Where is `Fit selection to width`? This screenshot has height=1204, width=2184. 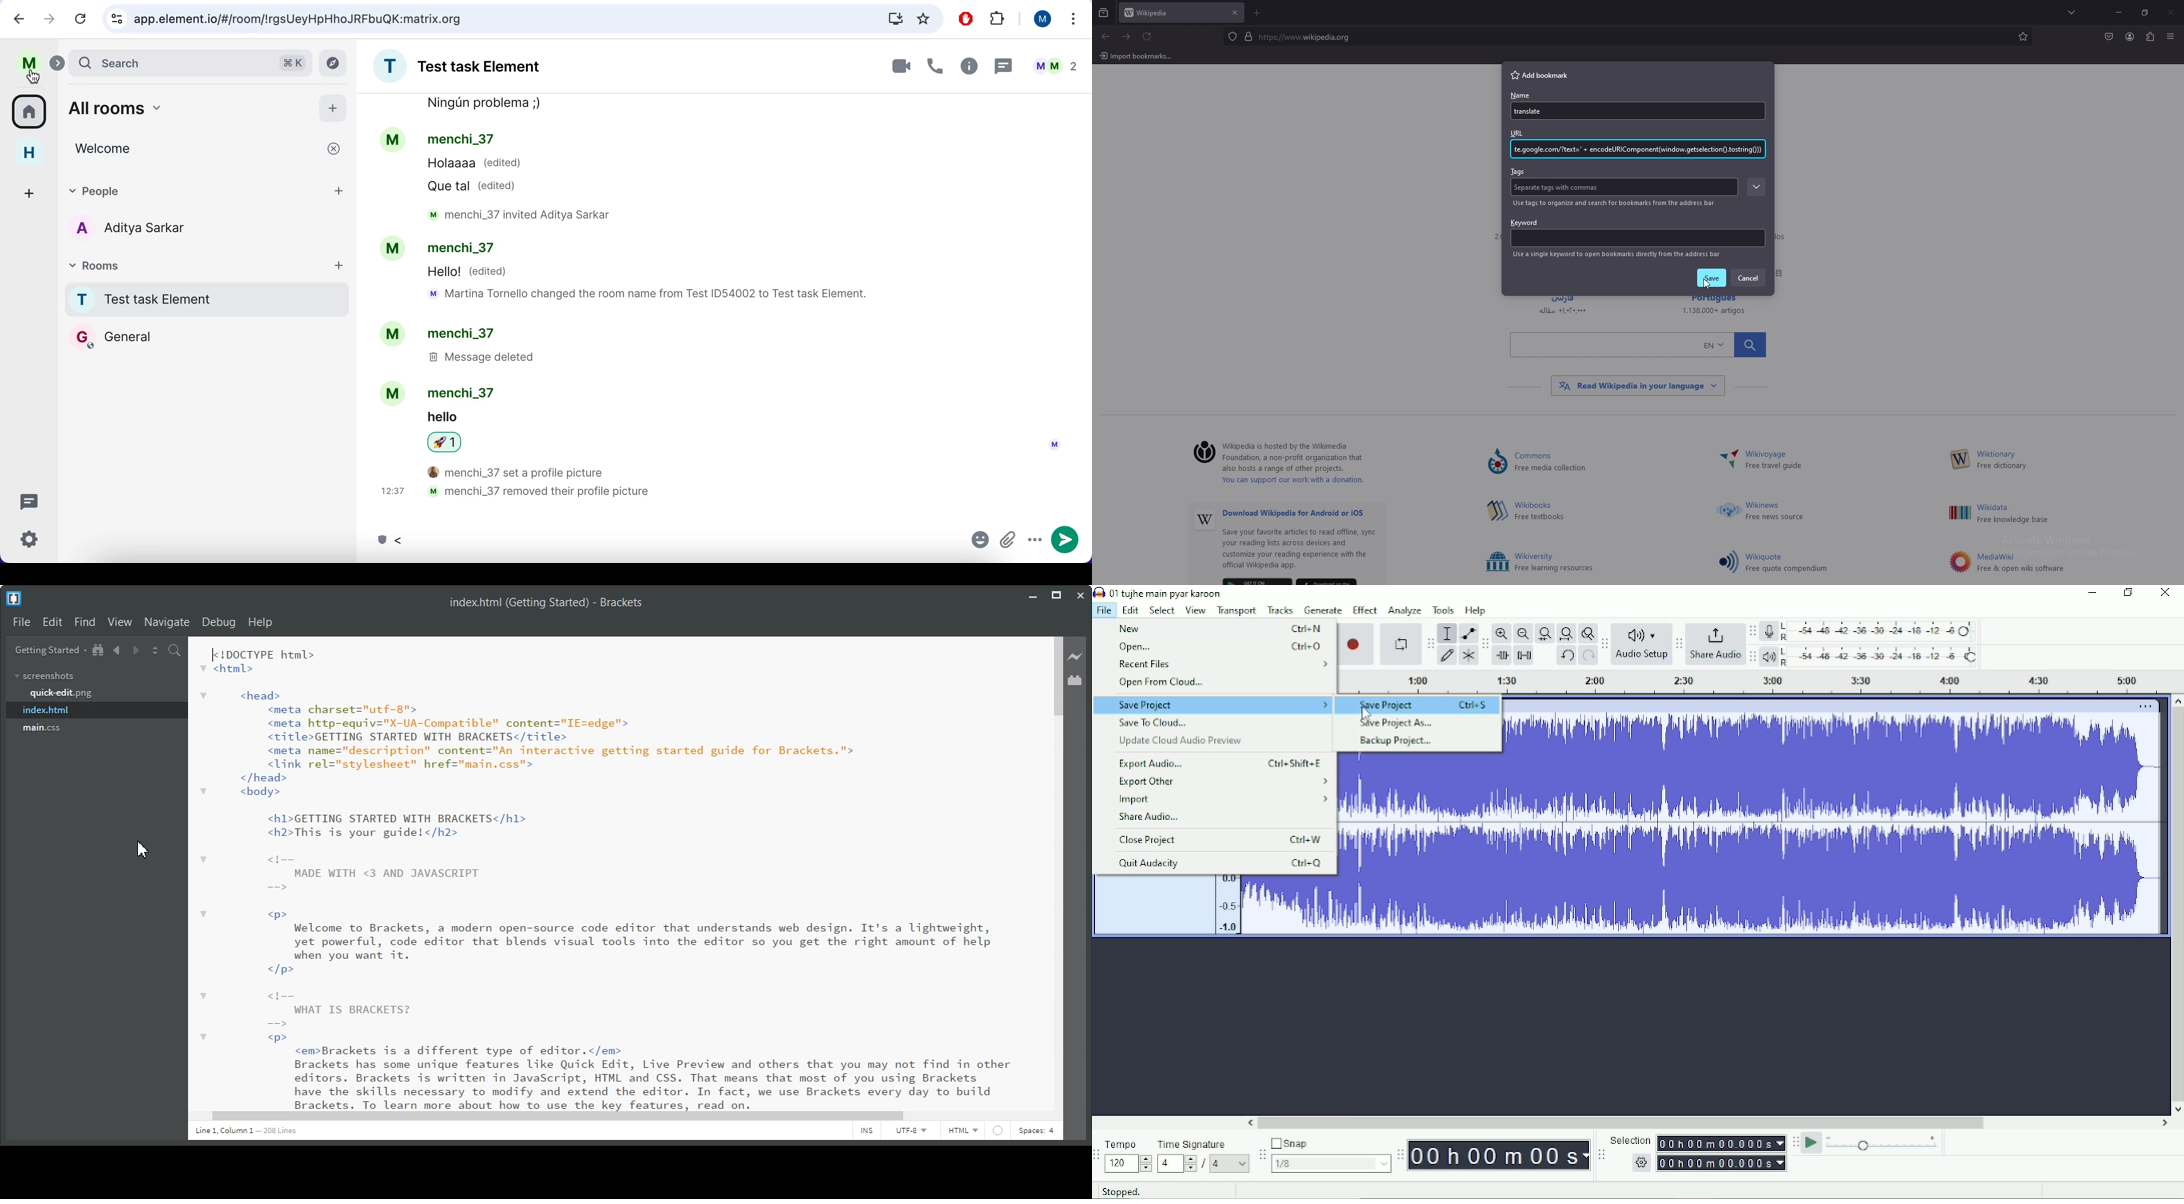 Fit selection to width is located at coordinates (1545, 632).